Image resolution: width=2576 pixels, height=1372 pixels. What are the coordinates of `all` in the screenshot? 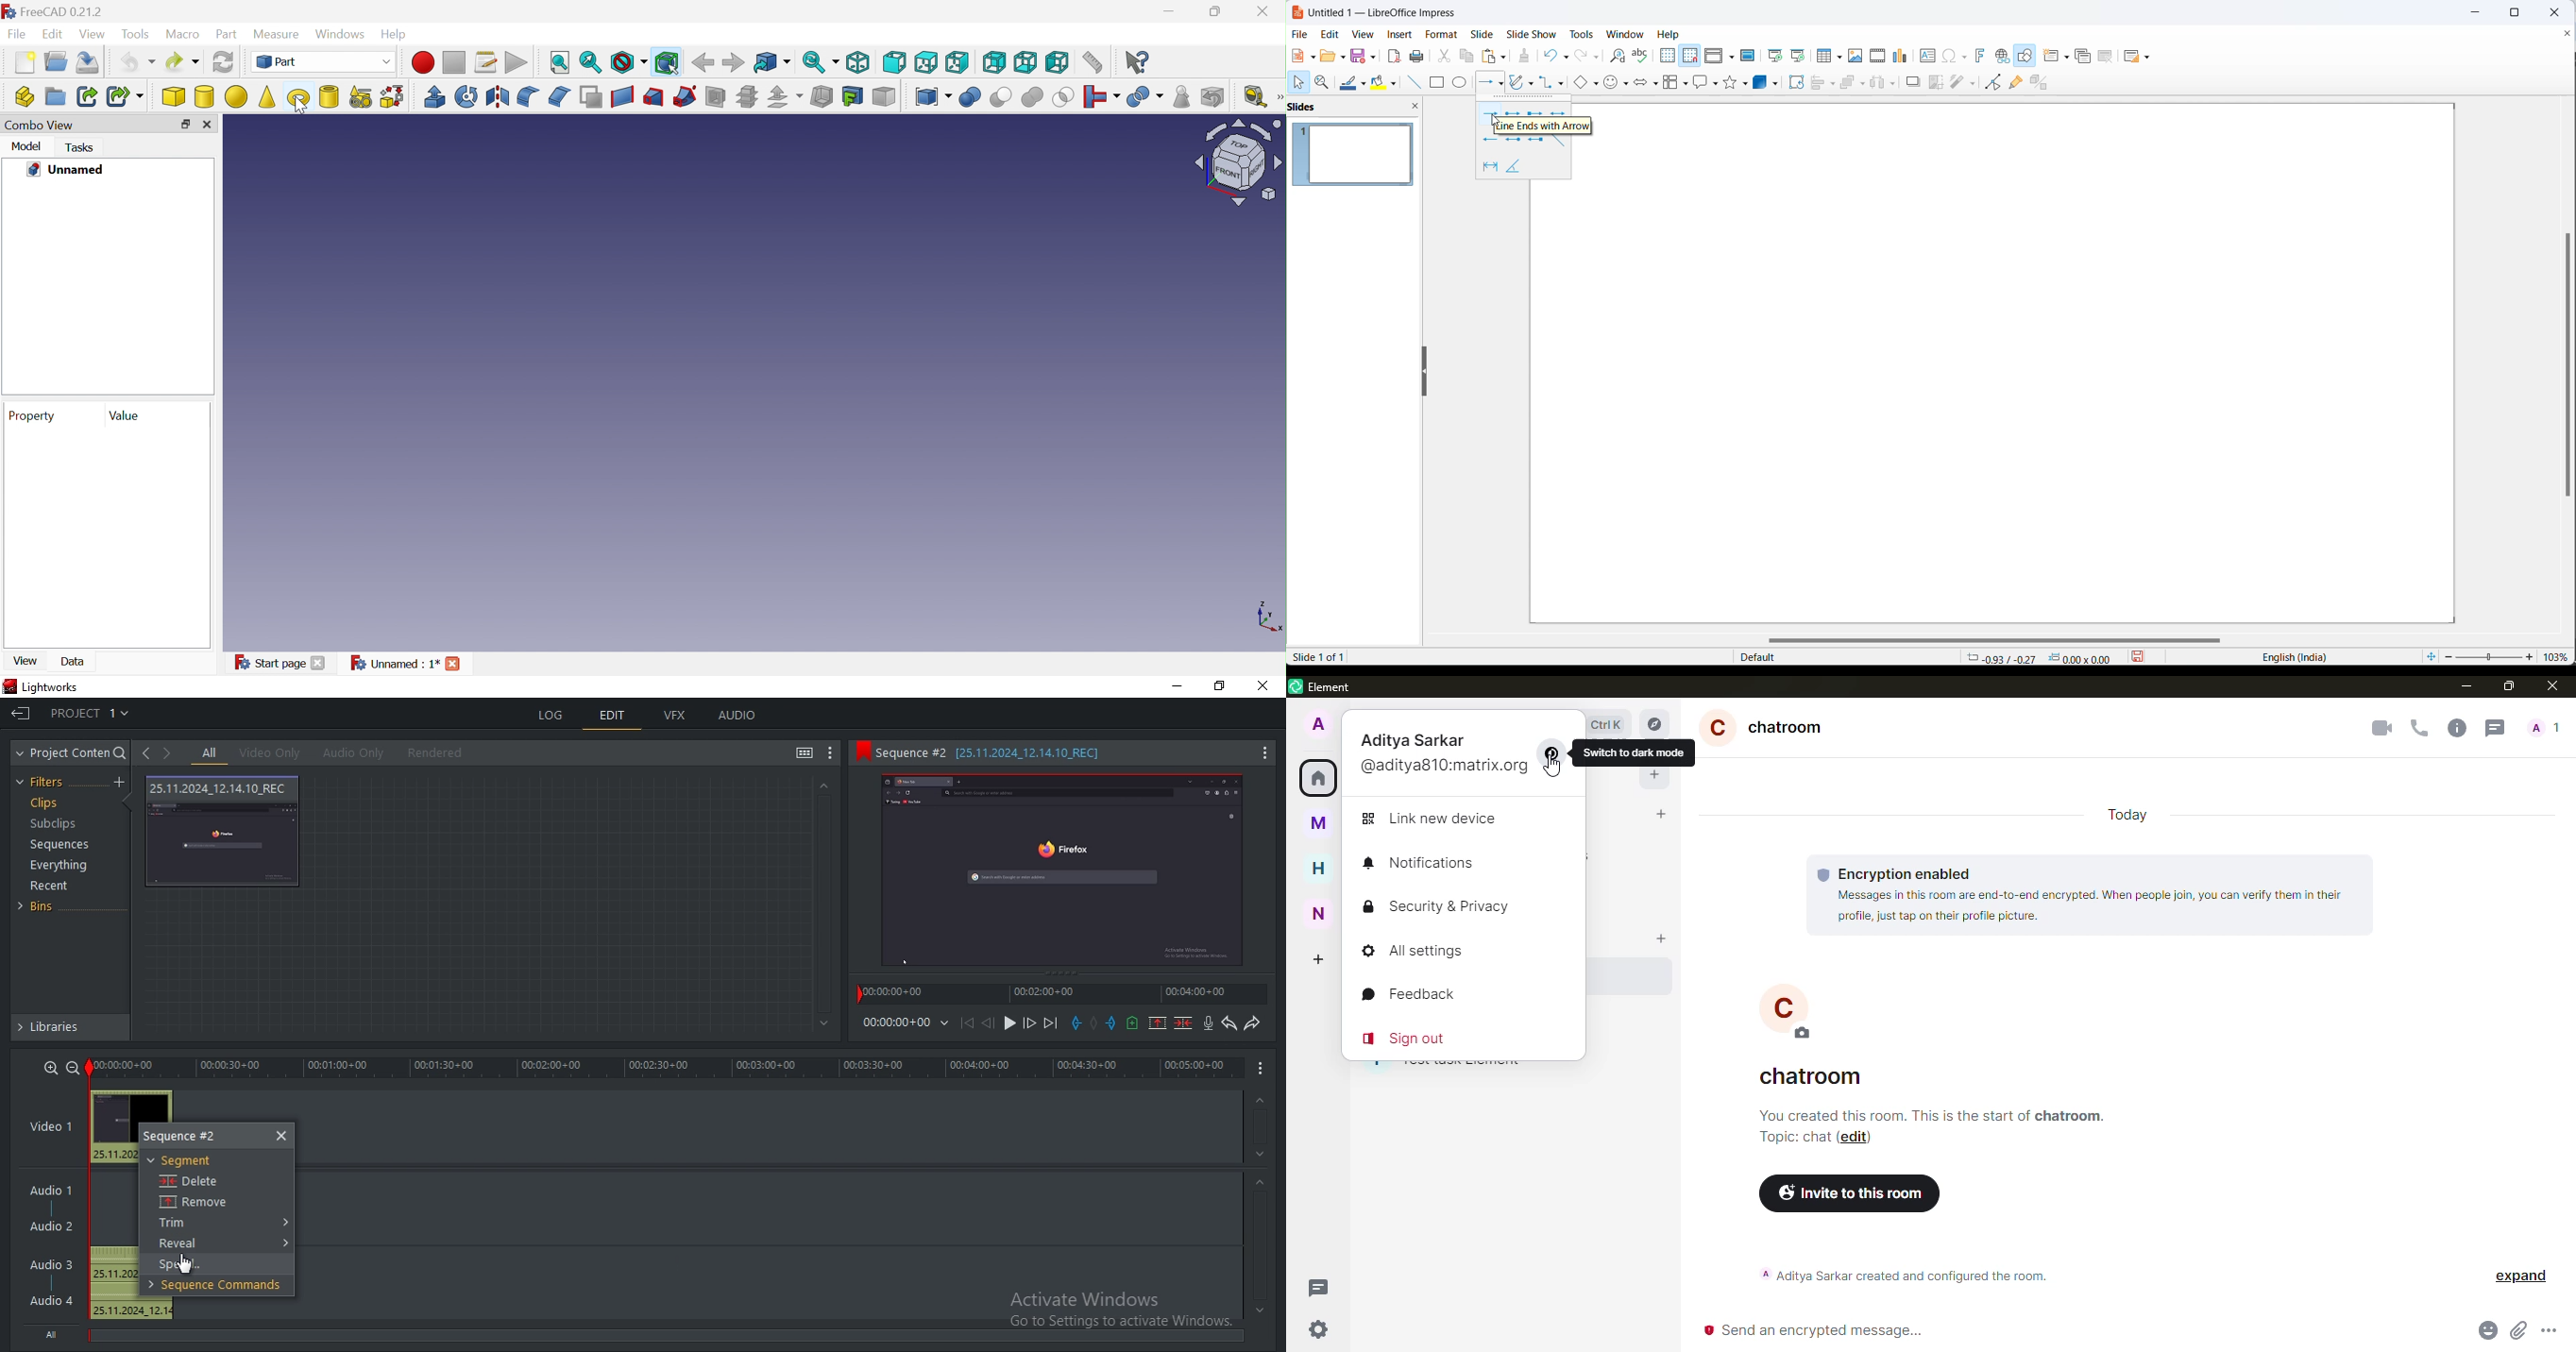 It's located at (54, 1333).